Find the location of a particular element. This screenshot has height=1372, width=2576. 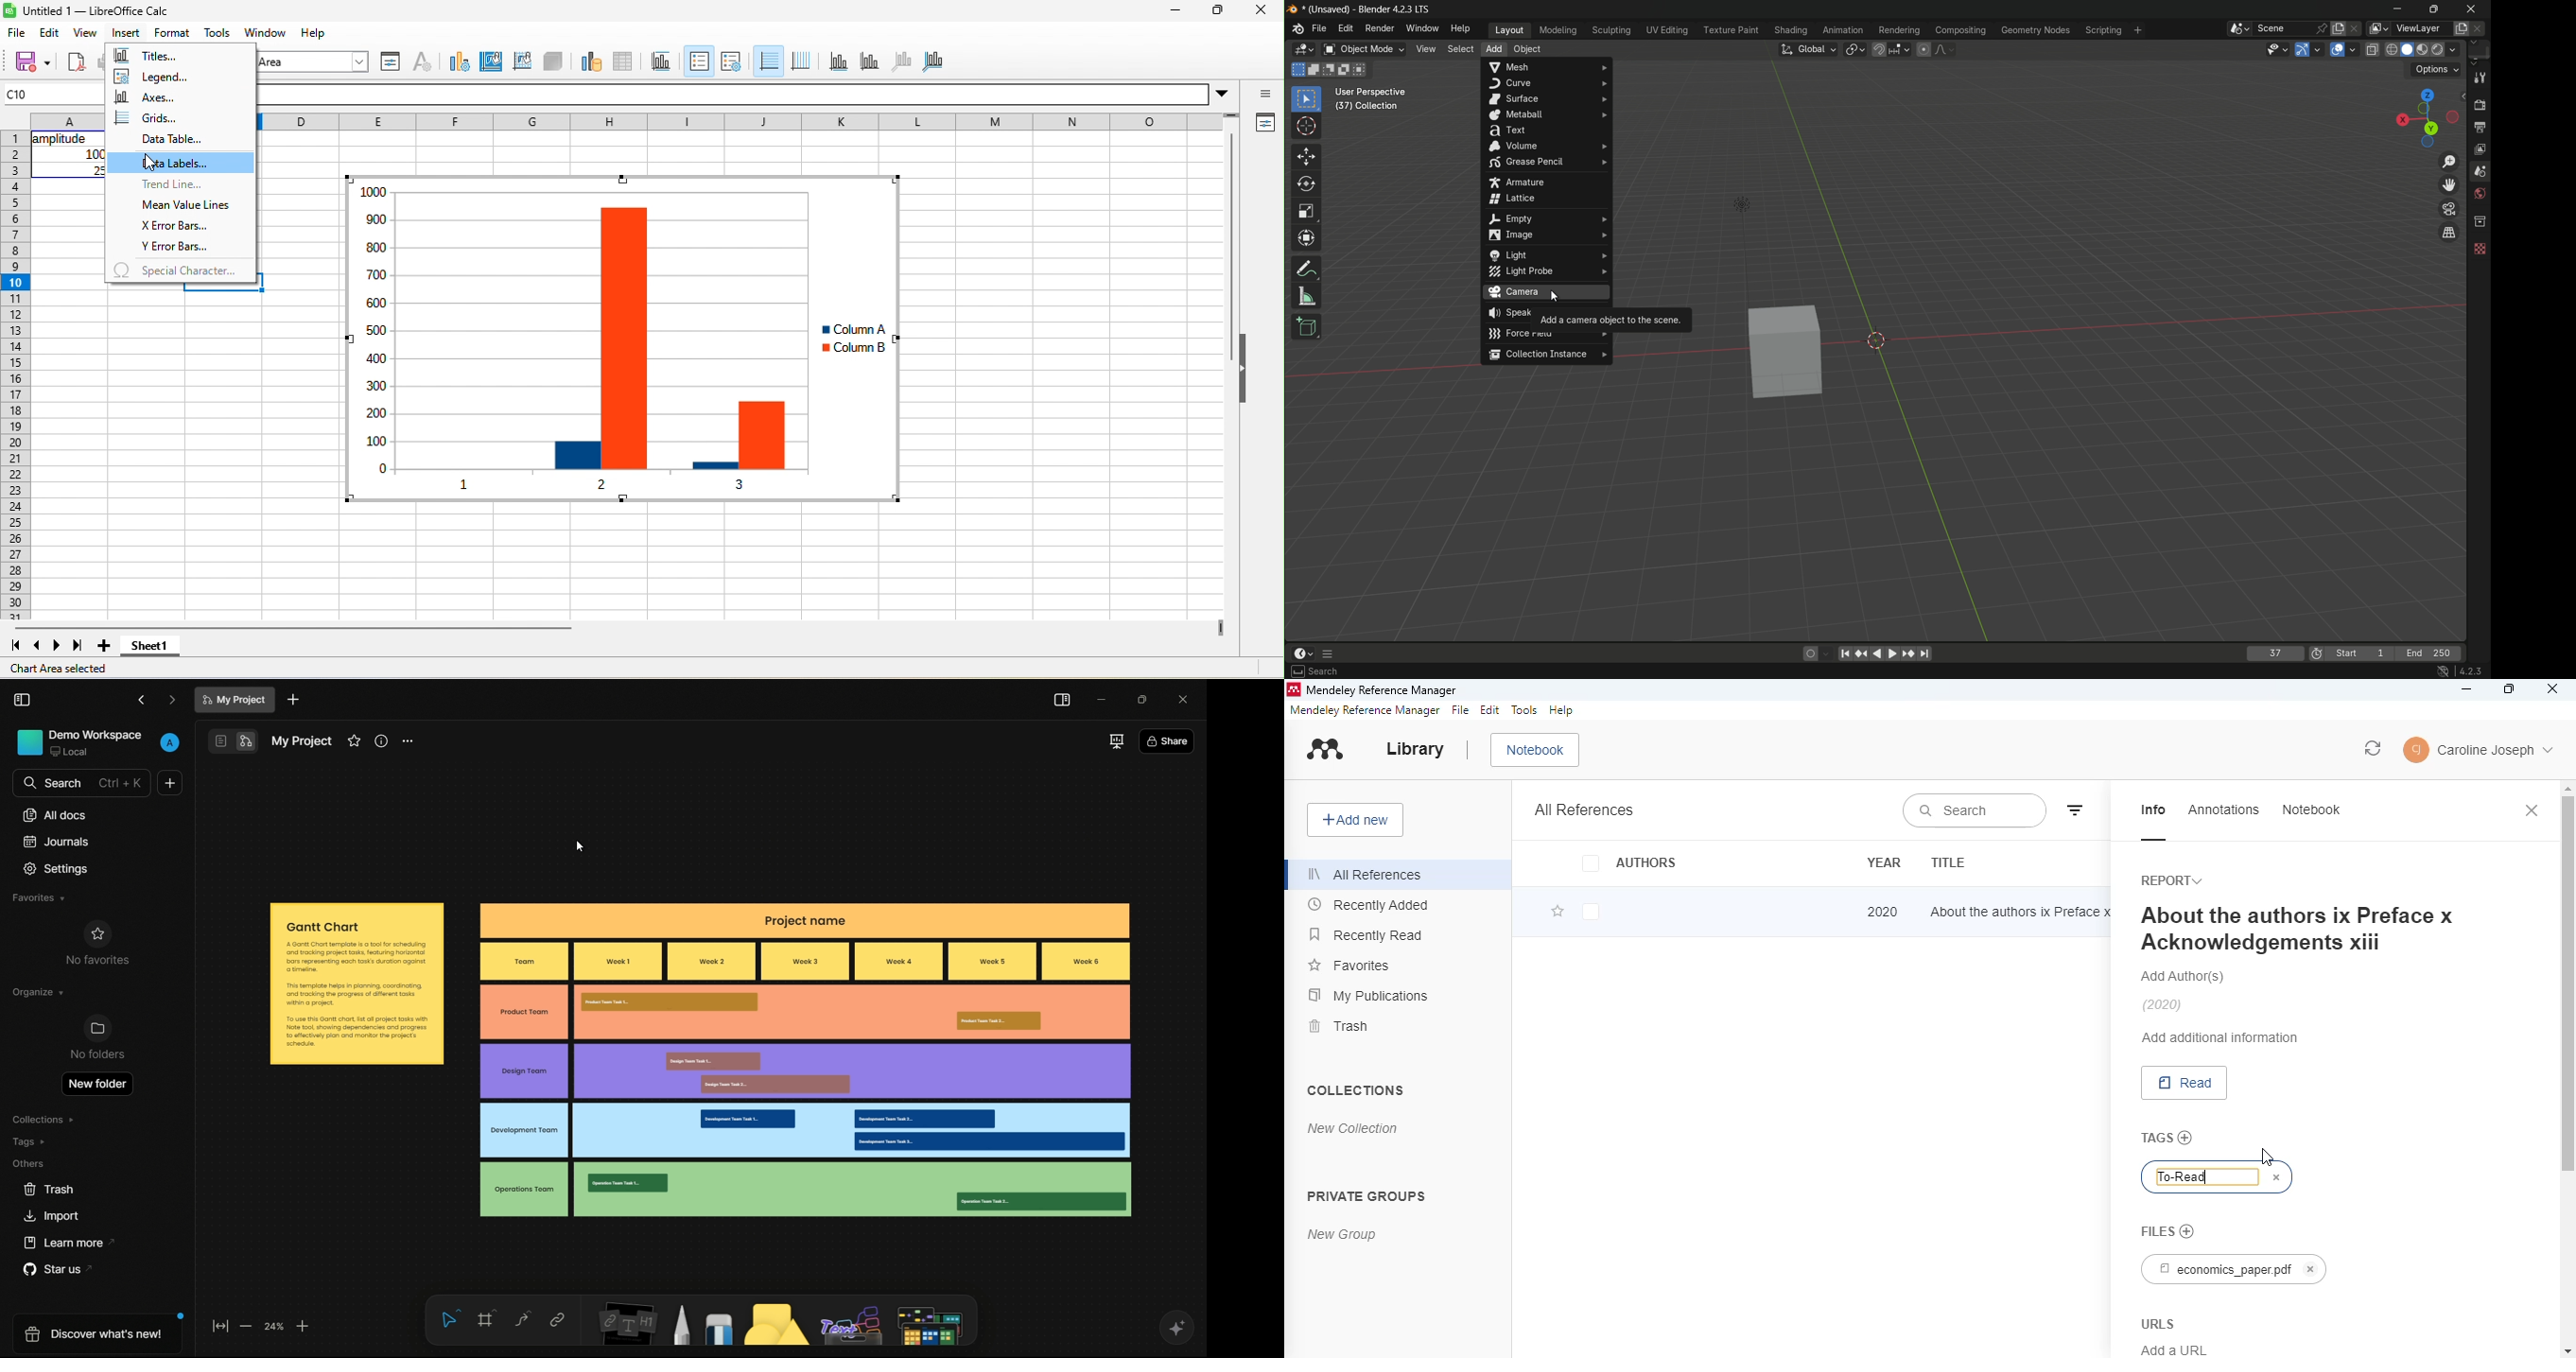

connector is located at coordinates (522, 1320).